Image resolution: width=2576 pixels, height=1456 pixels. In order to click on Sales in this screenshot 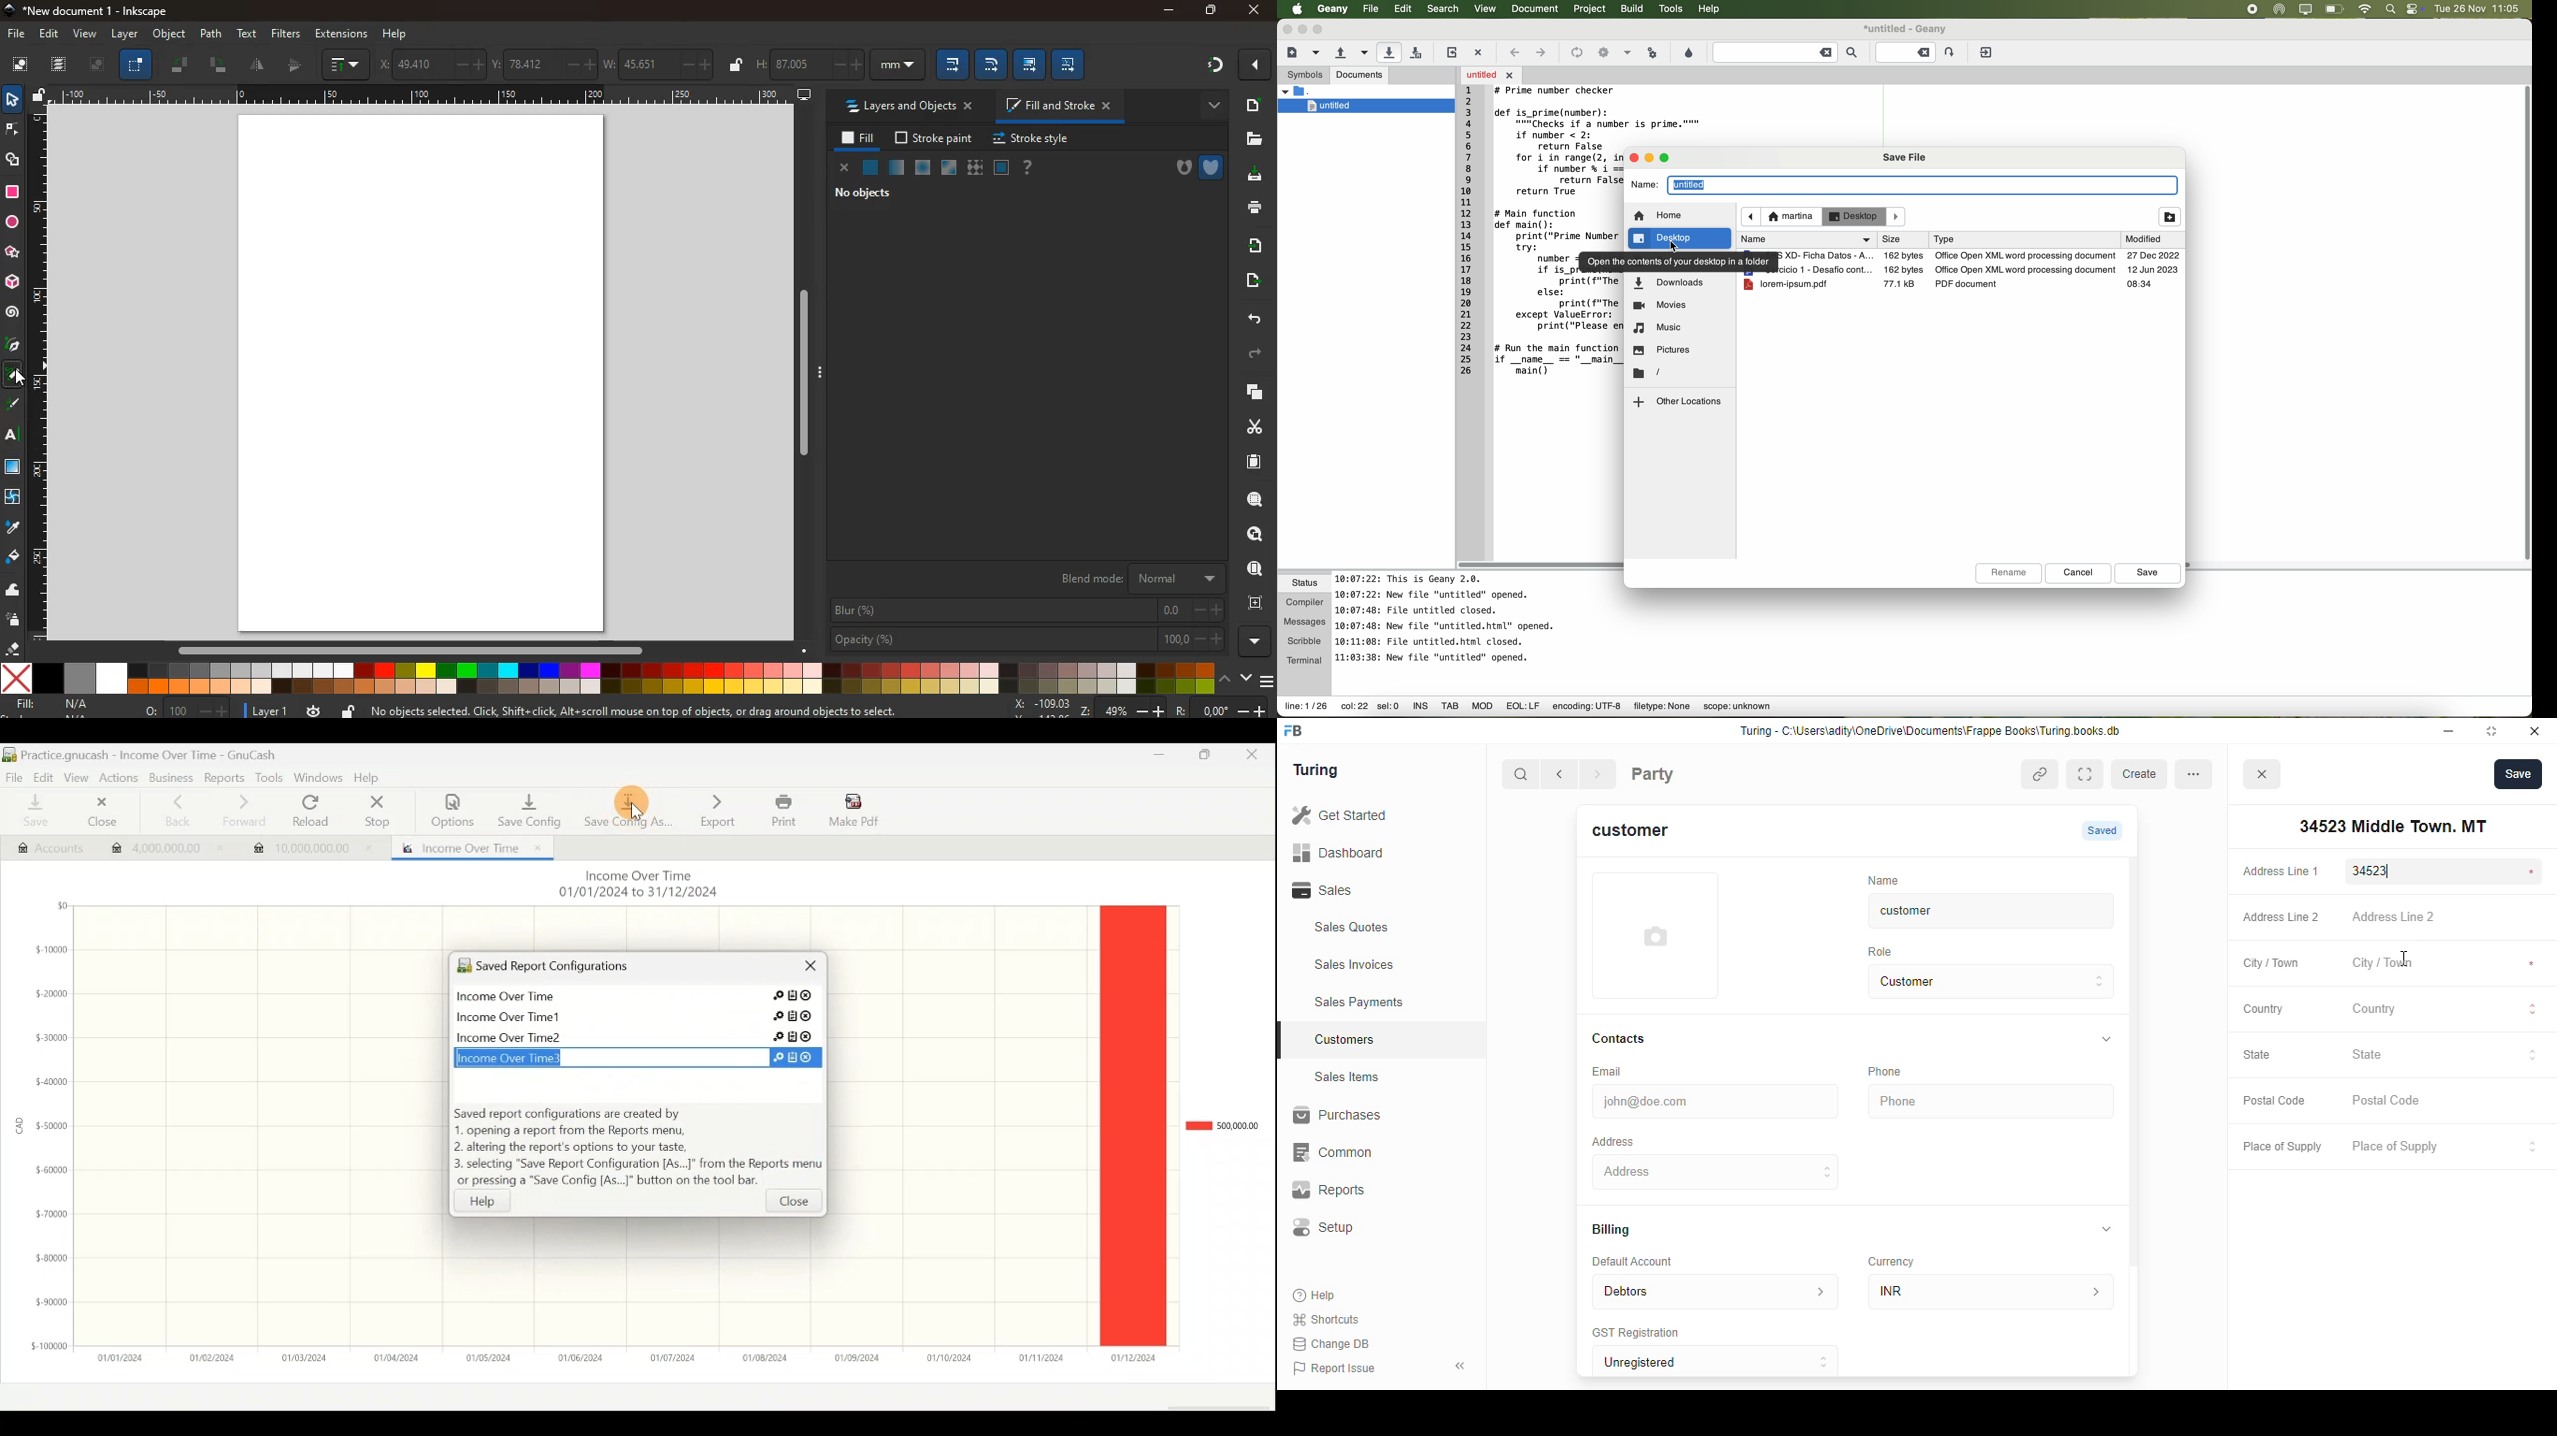, I will do `click(1369, 890)`.